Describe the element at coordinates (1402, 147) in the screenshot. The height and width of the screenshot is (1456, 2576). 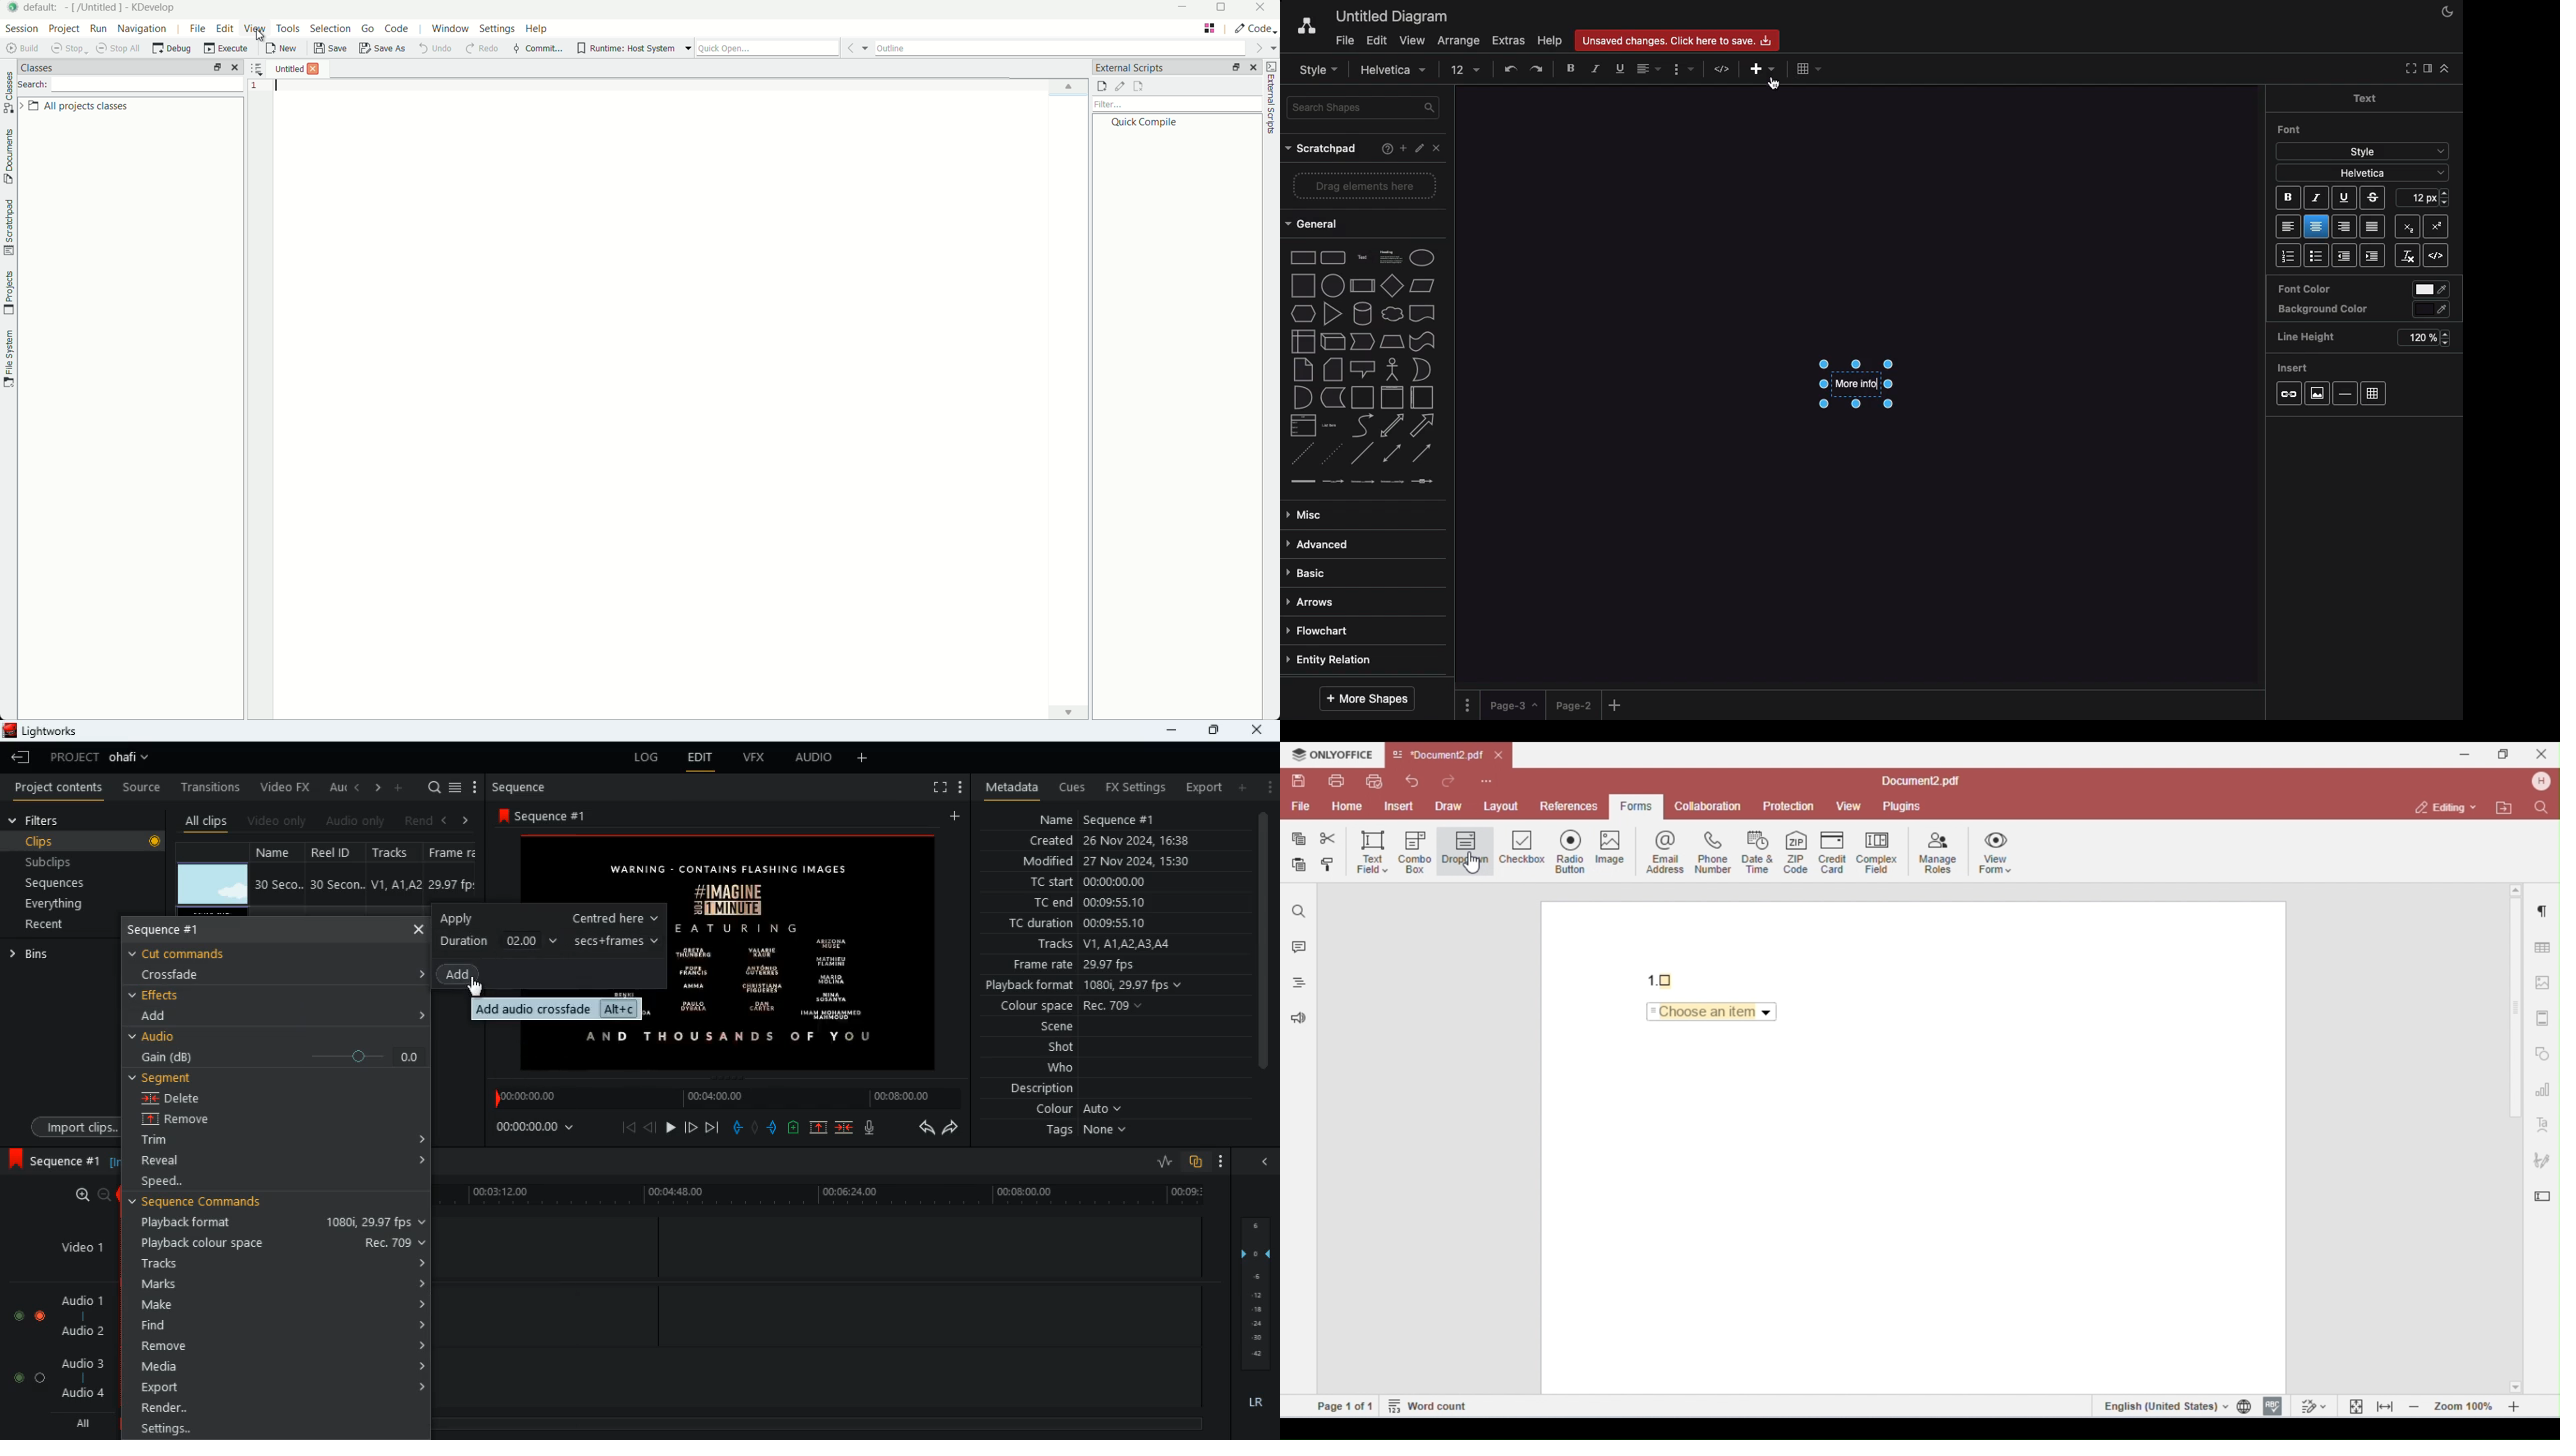
I see `Add` at that location.